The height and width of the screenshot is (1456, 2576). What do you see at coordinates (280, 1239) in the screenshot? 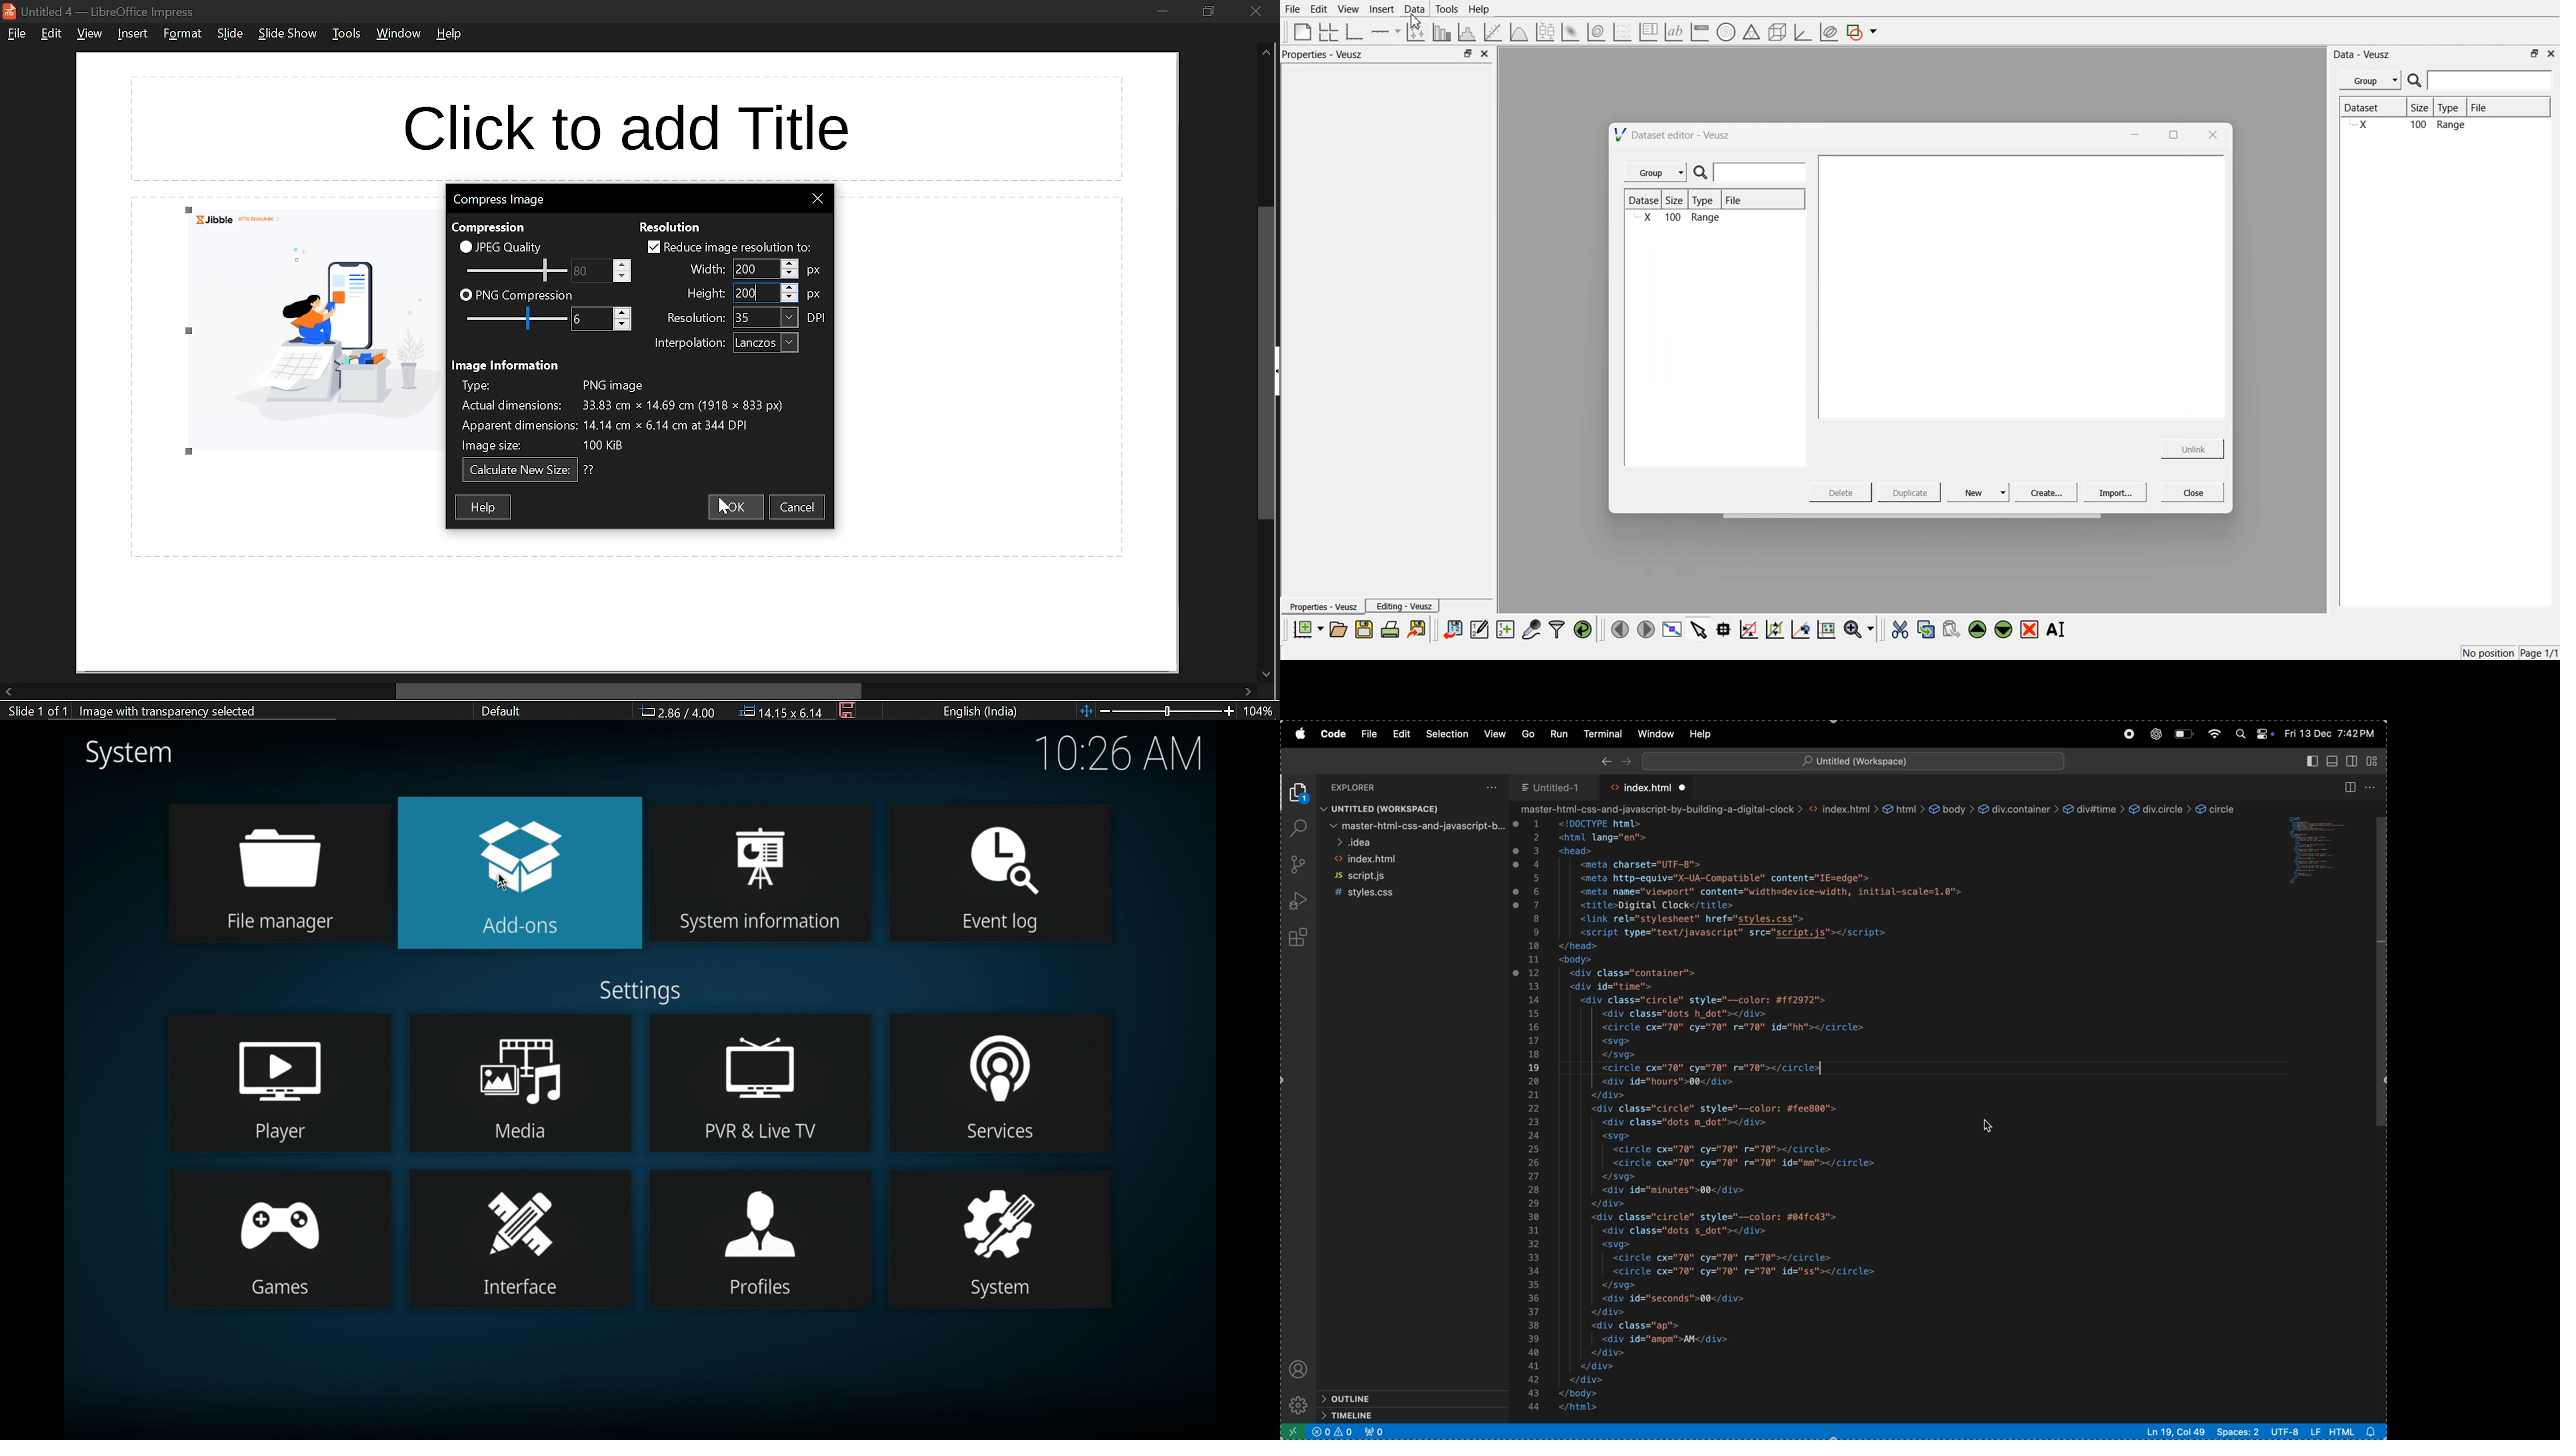
I see `games` at bounding box center [280, 1239].